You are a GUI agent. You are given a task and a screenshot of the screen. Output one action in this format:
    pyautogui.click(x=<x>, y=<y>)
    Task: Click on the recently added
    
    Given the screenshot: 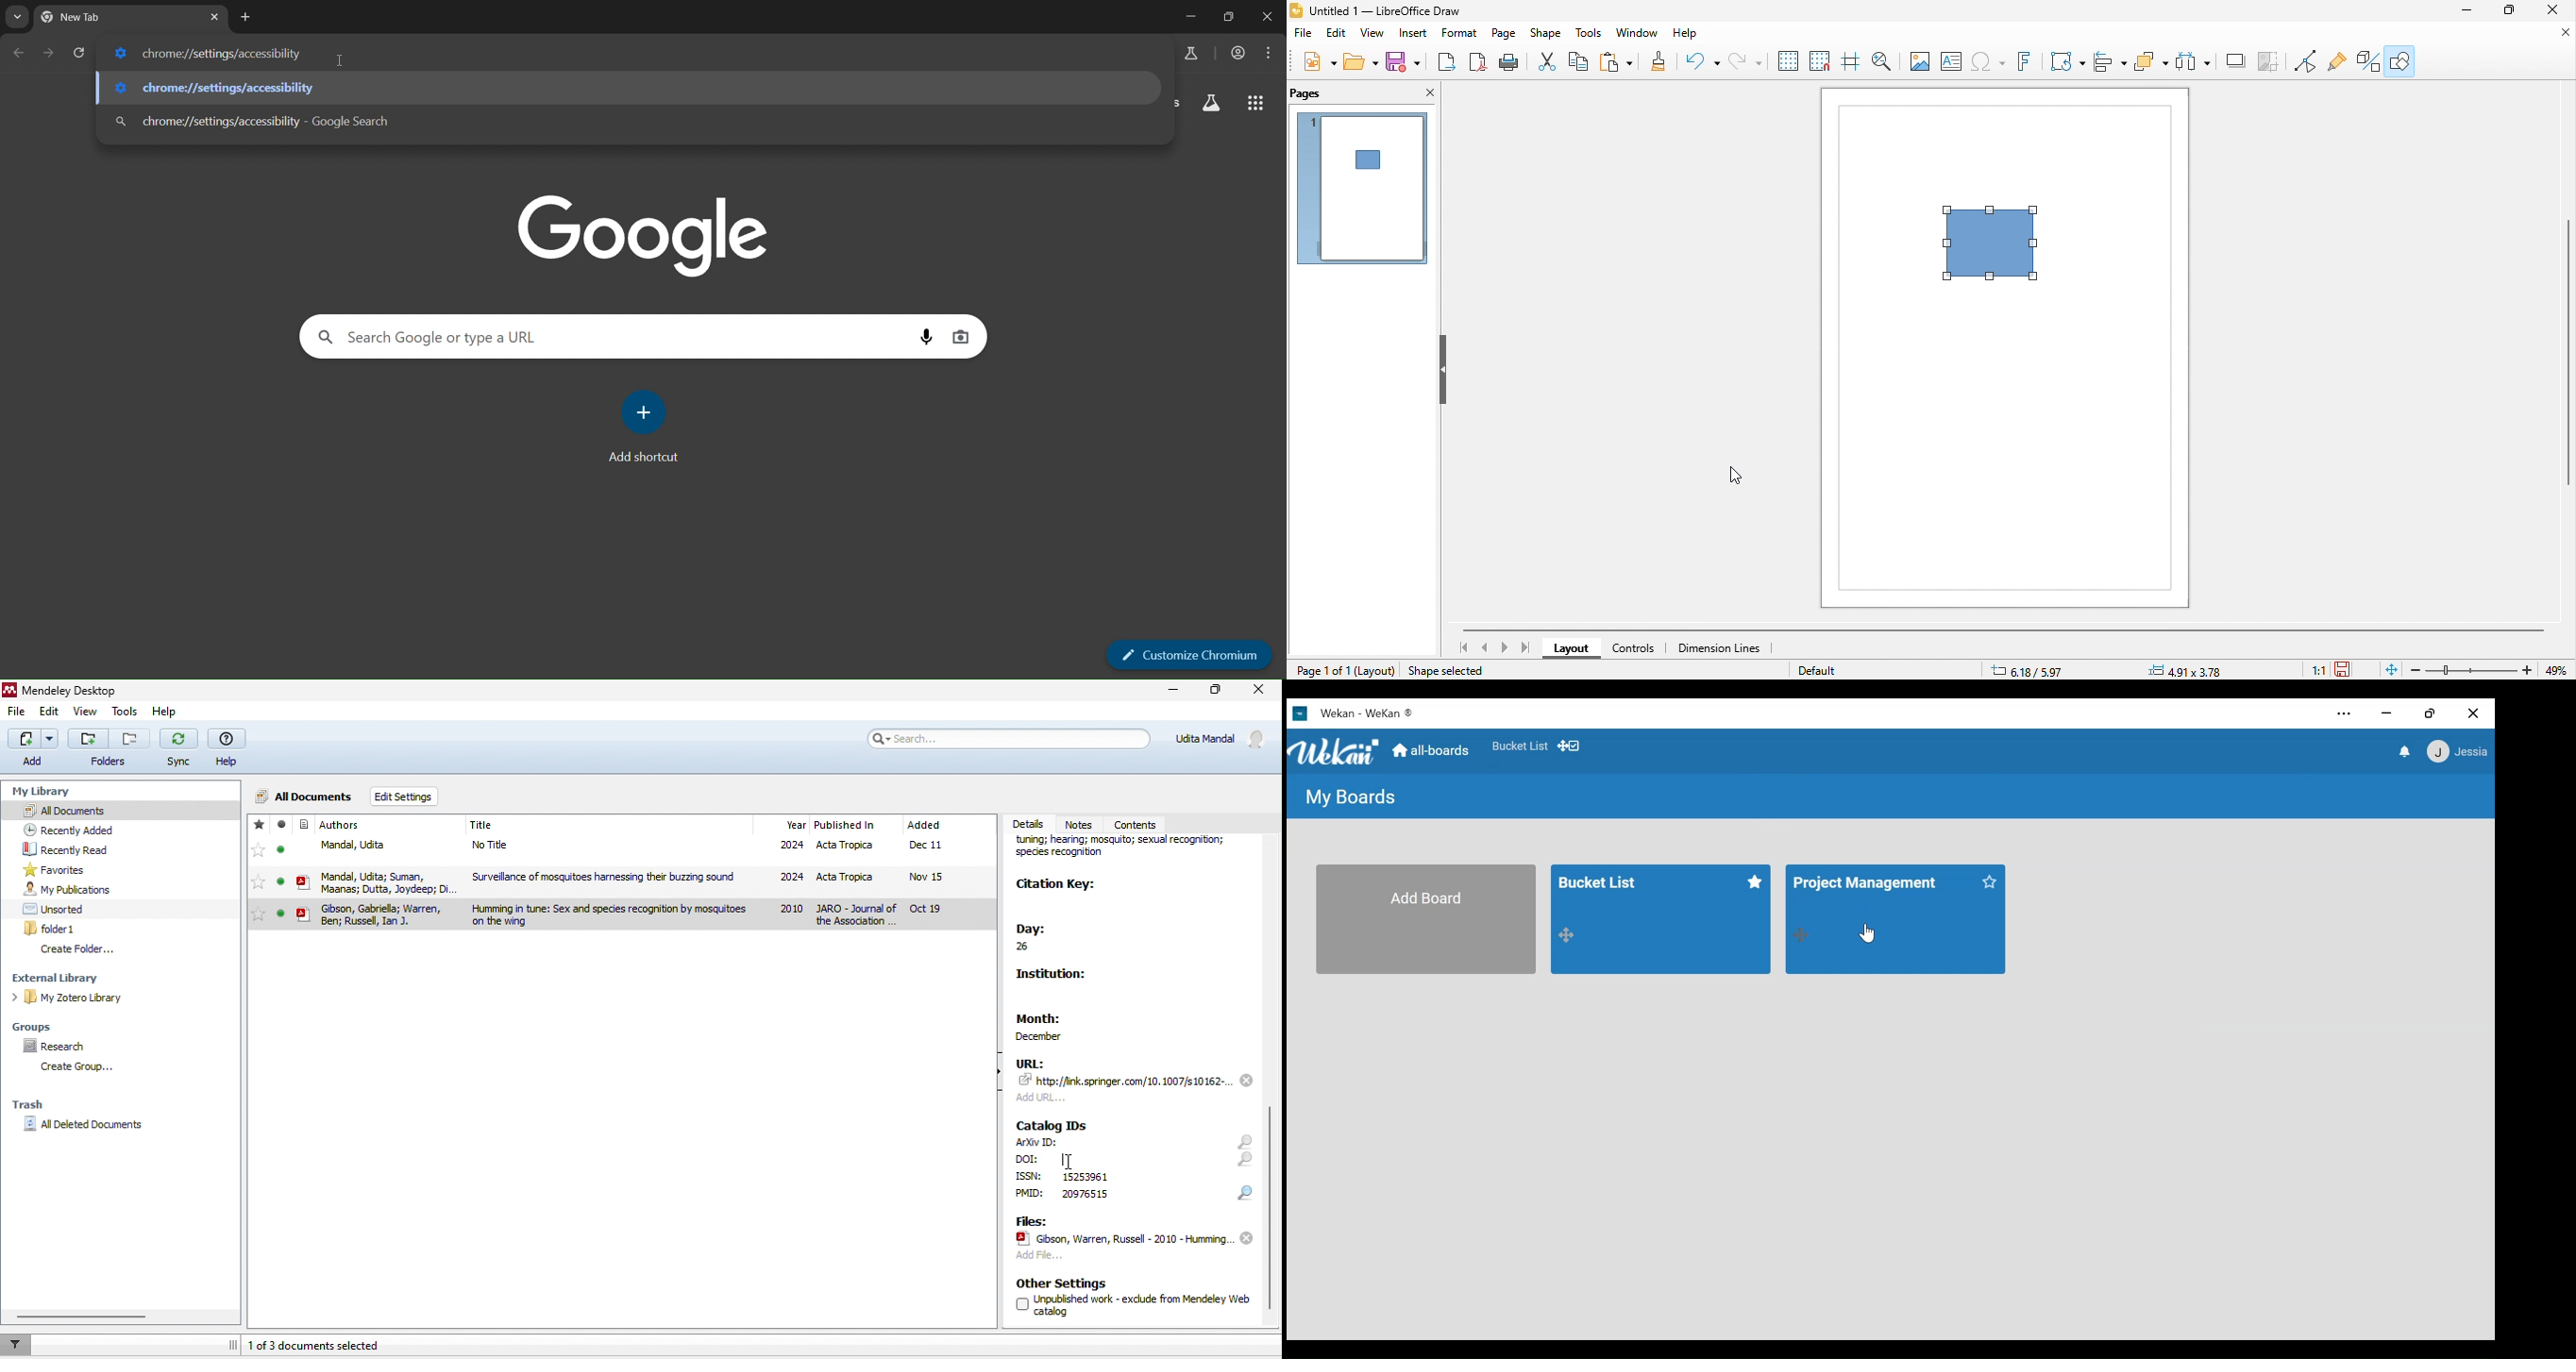 What is the action you would take?
    pyautogui.click(x=68, y=829)
    